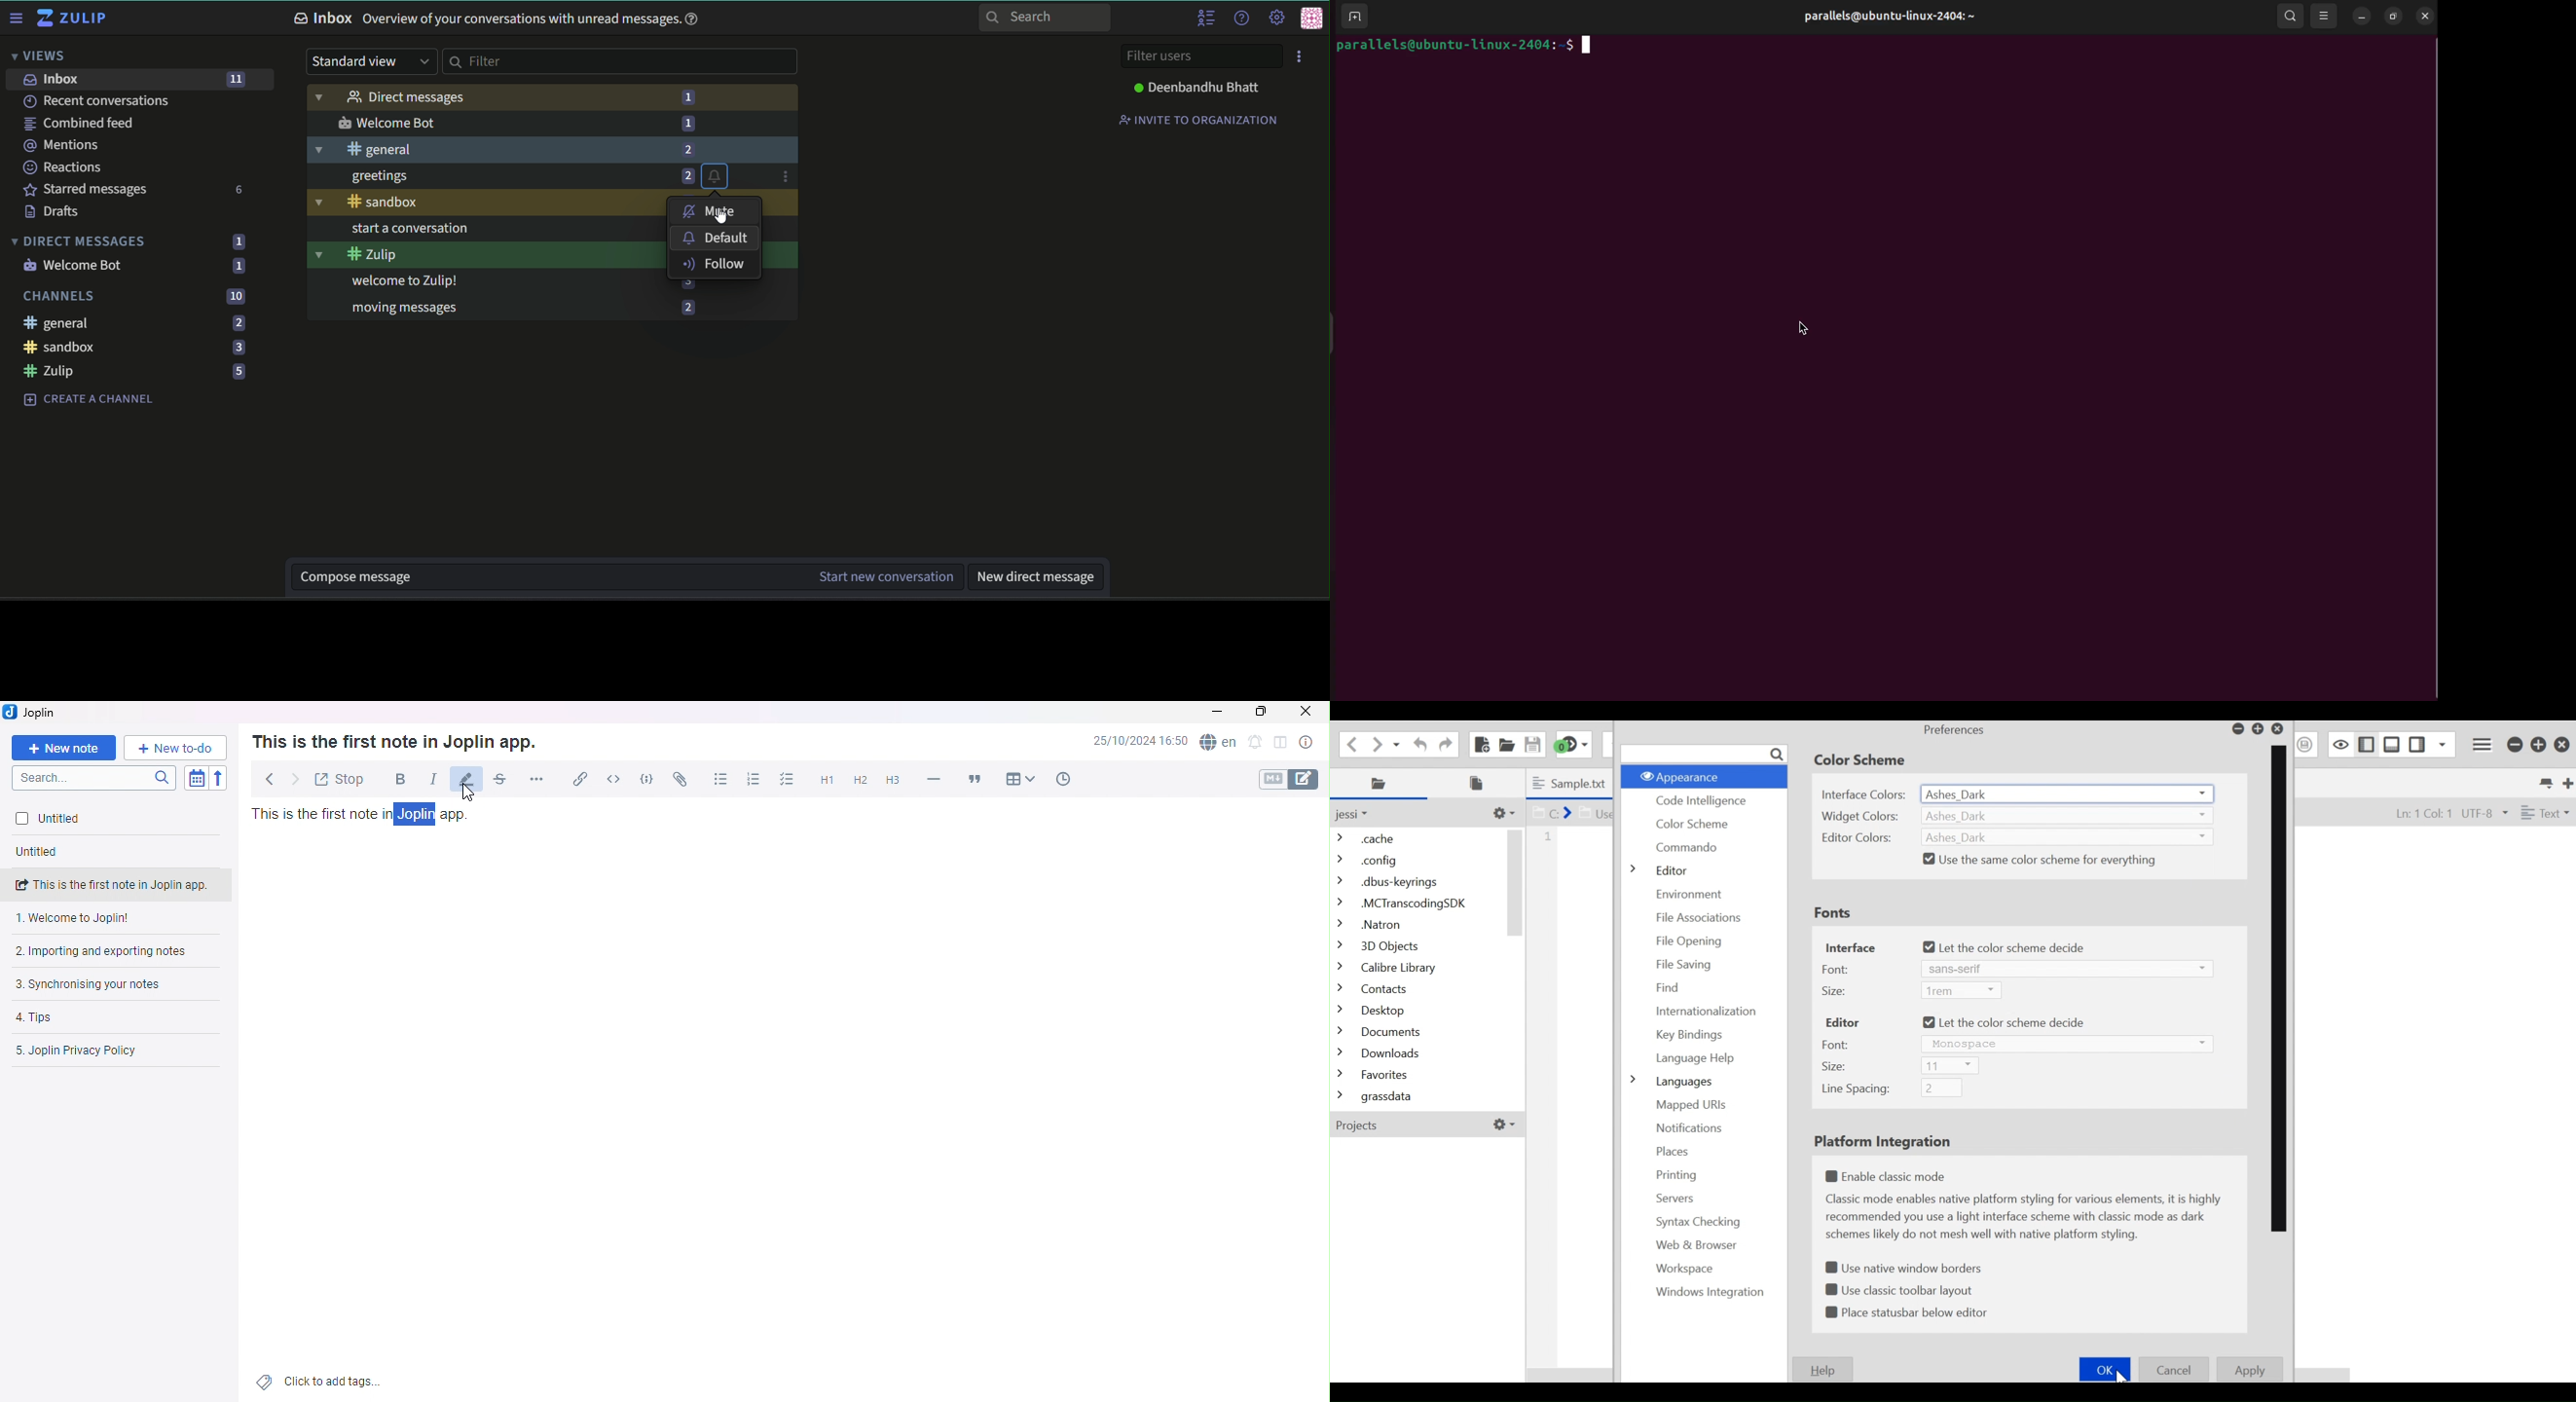  Describe the element at coordinates (504, 228) in the screenshot. I see `start a conversation` at that location.